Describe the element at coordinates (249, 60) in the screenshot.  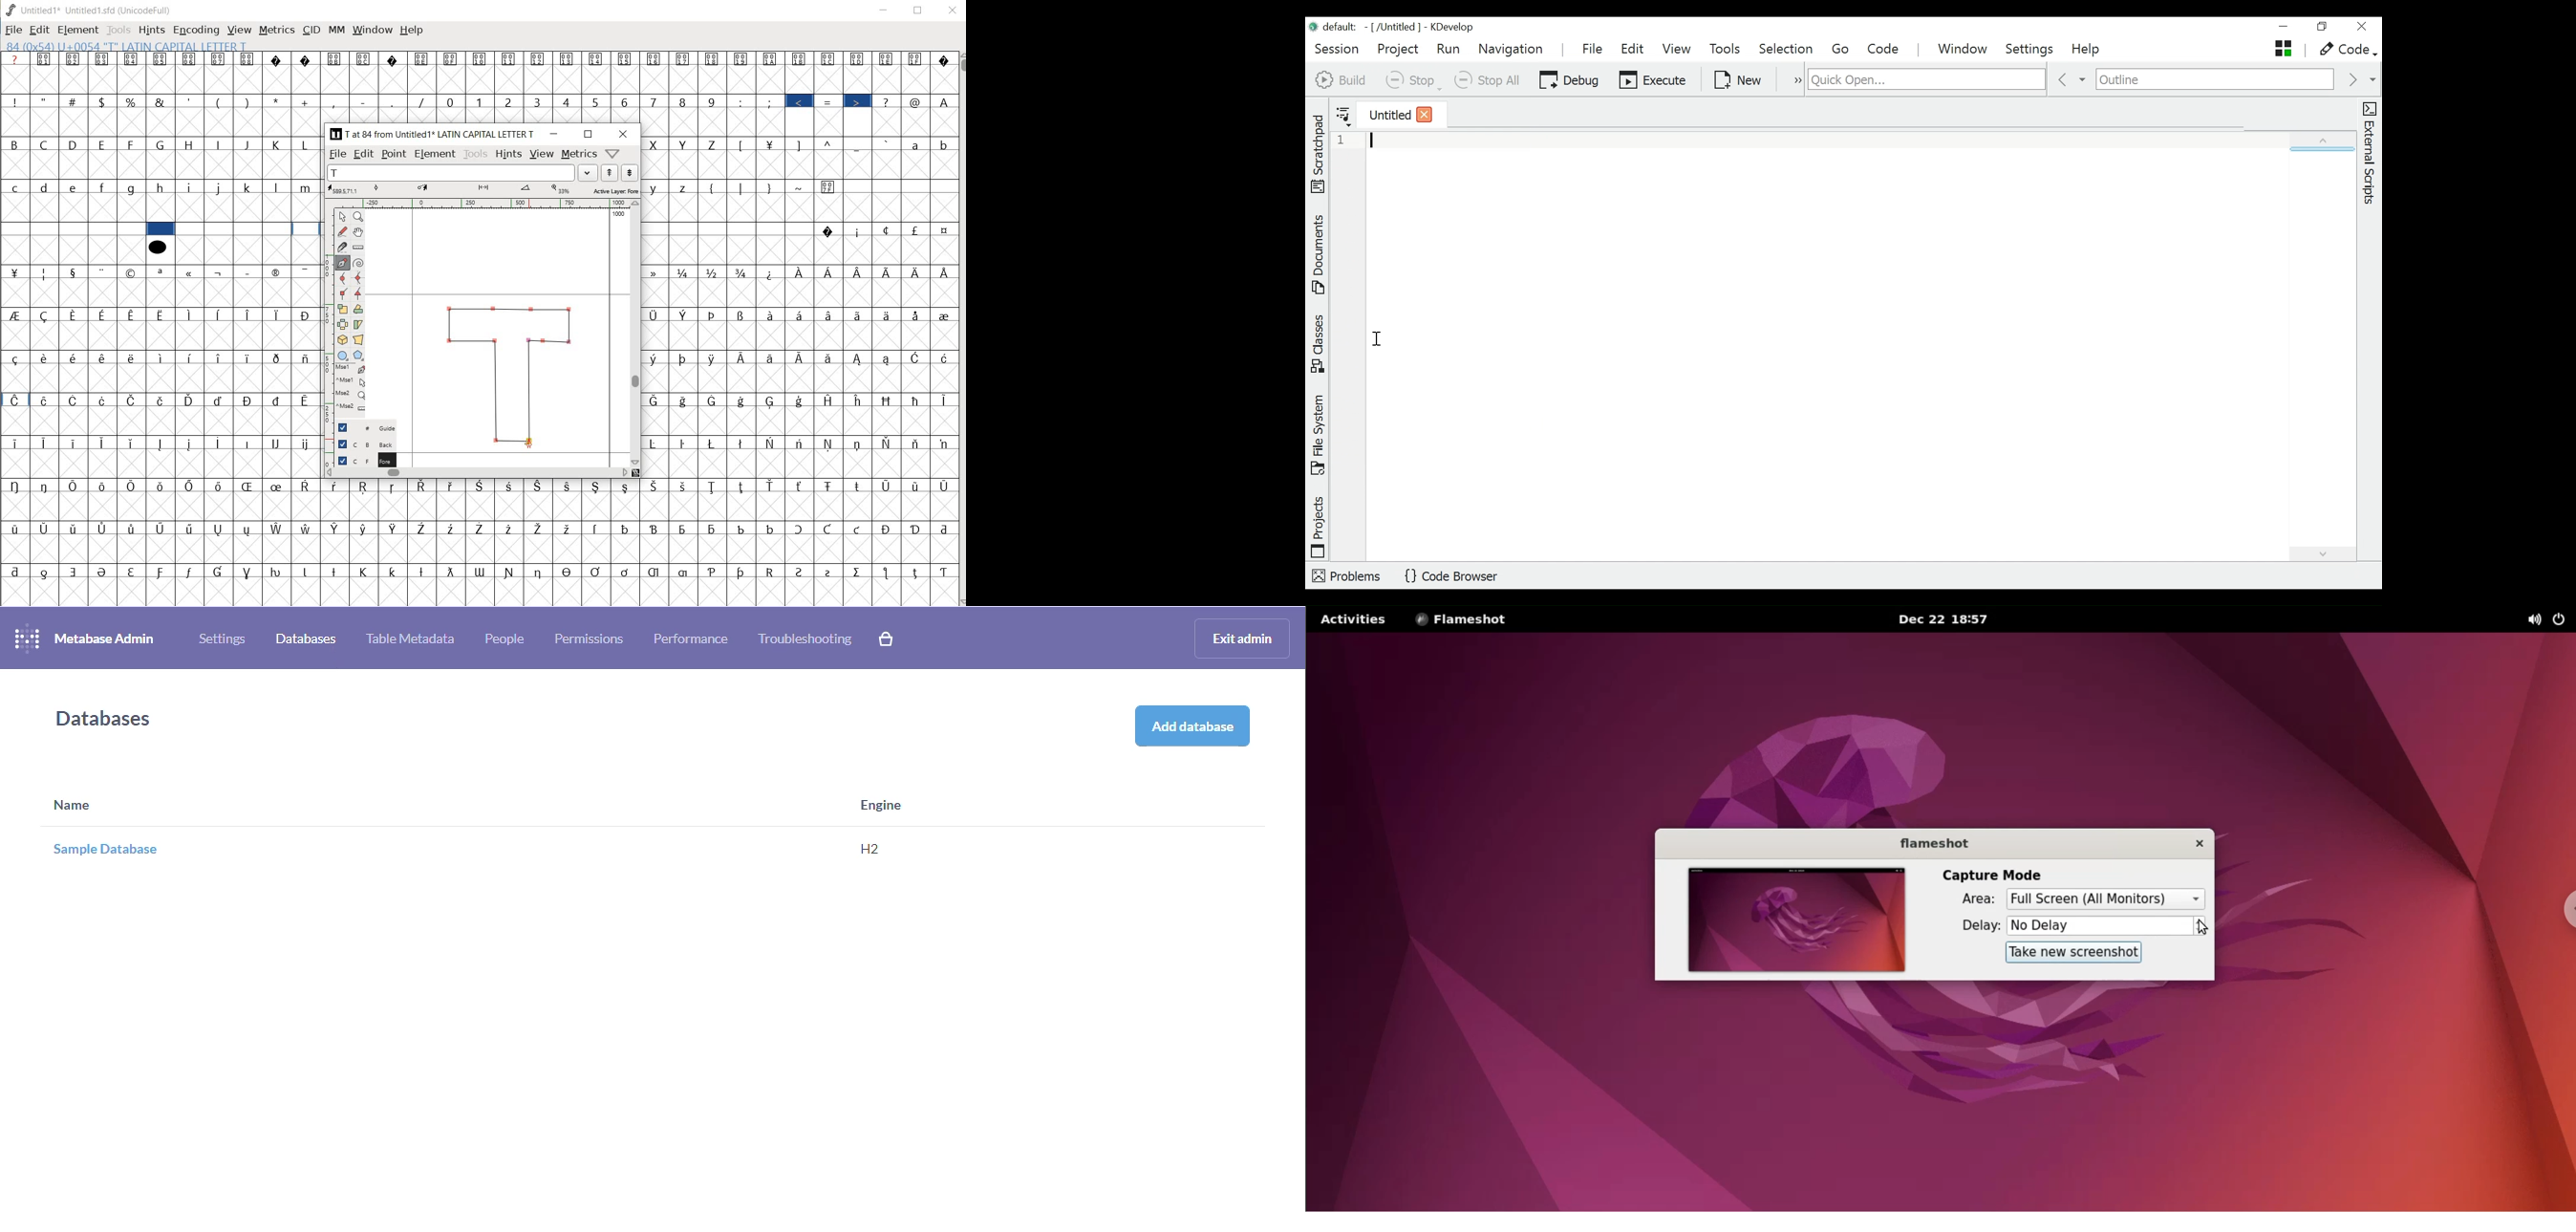
I see `Symbol` at that location.